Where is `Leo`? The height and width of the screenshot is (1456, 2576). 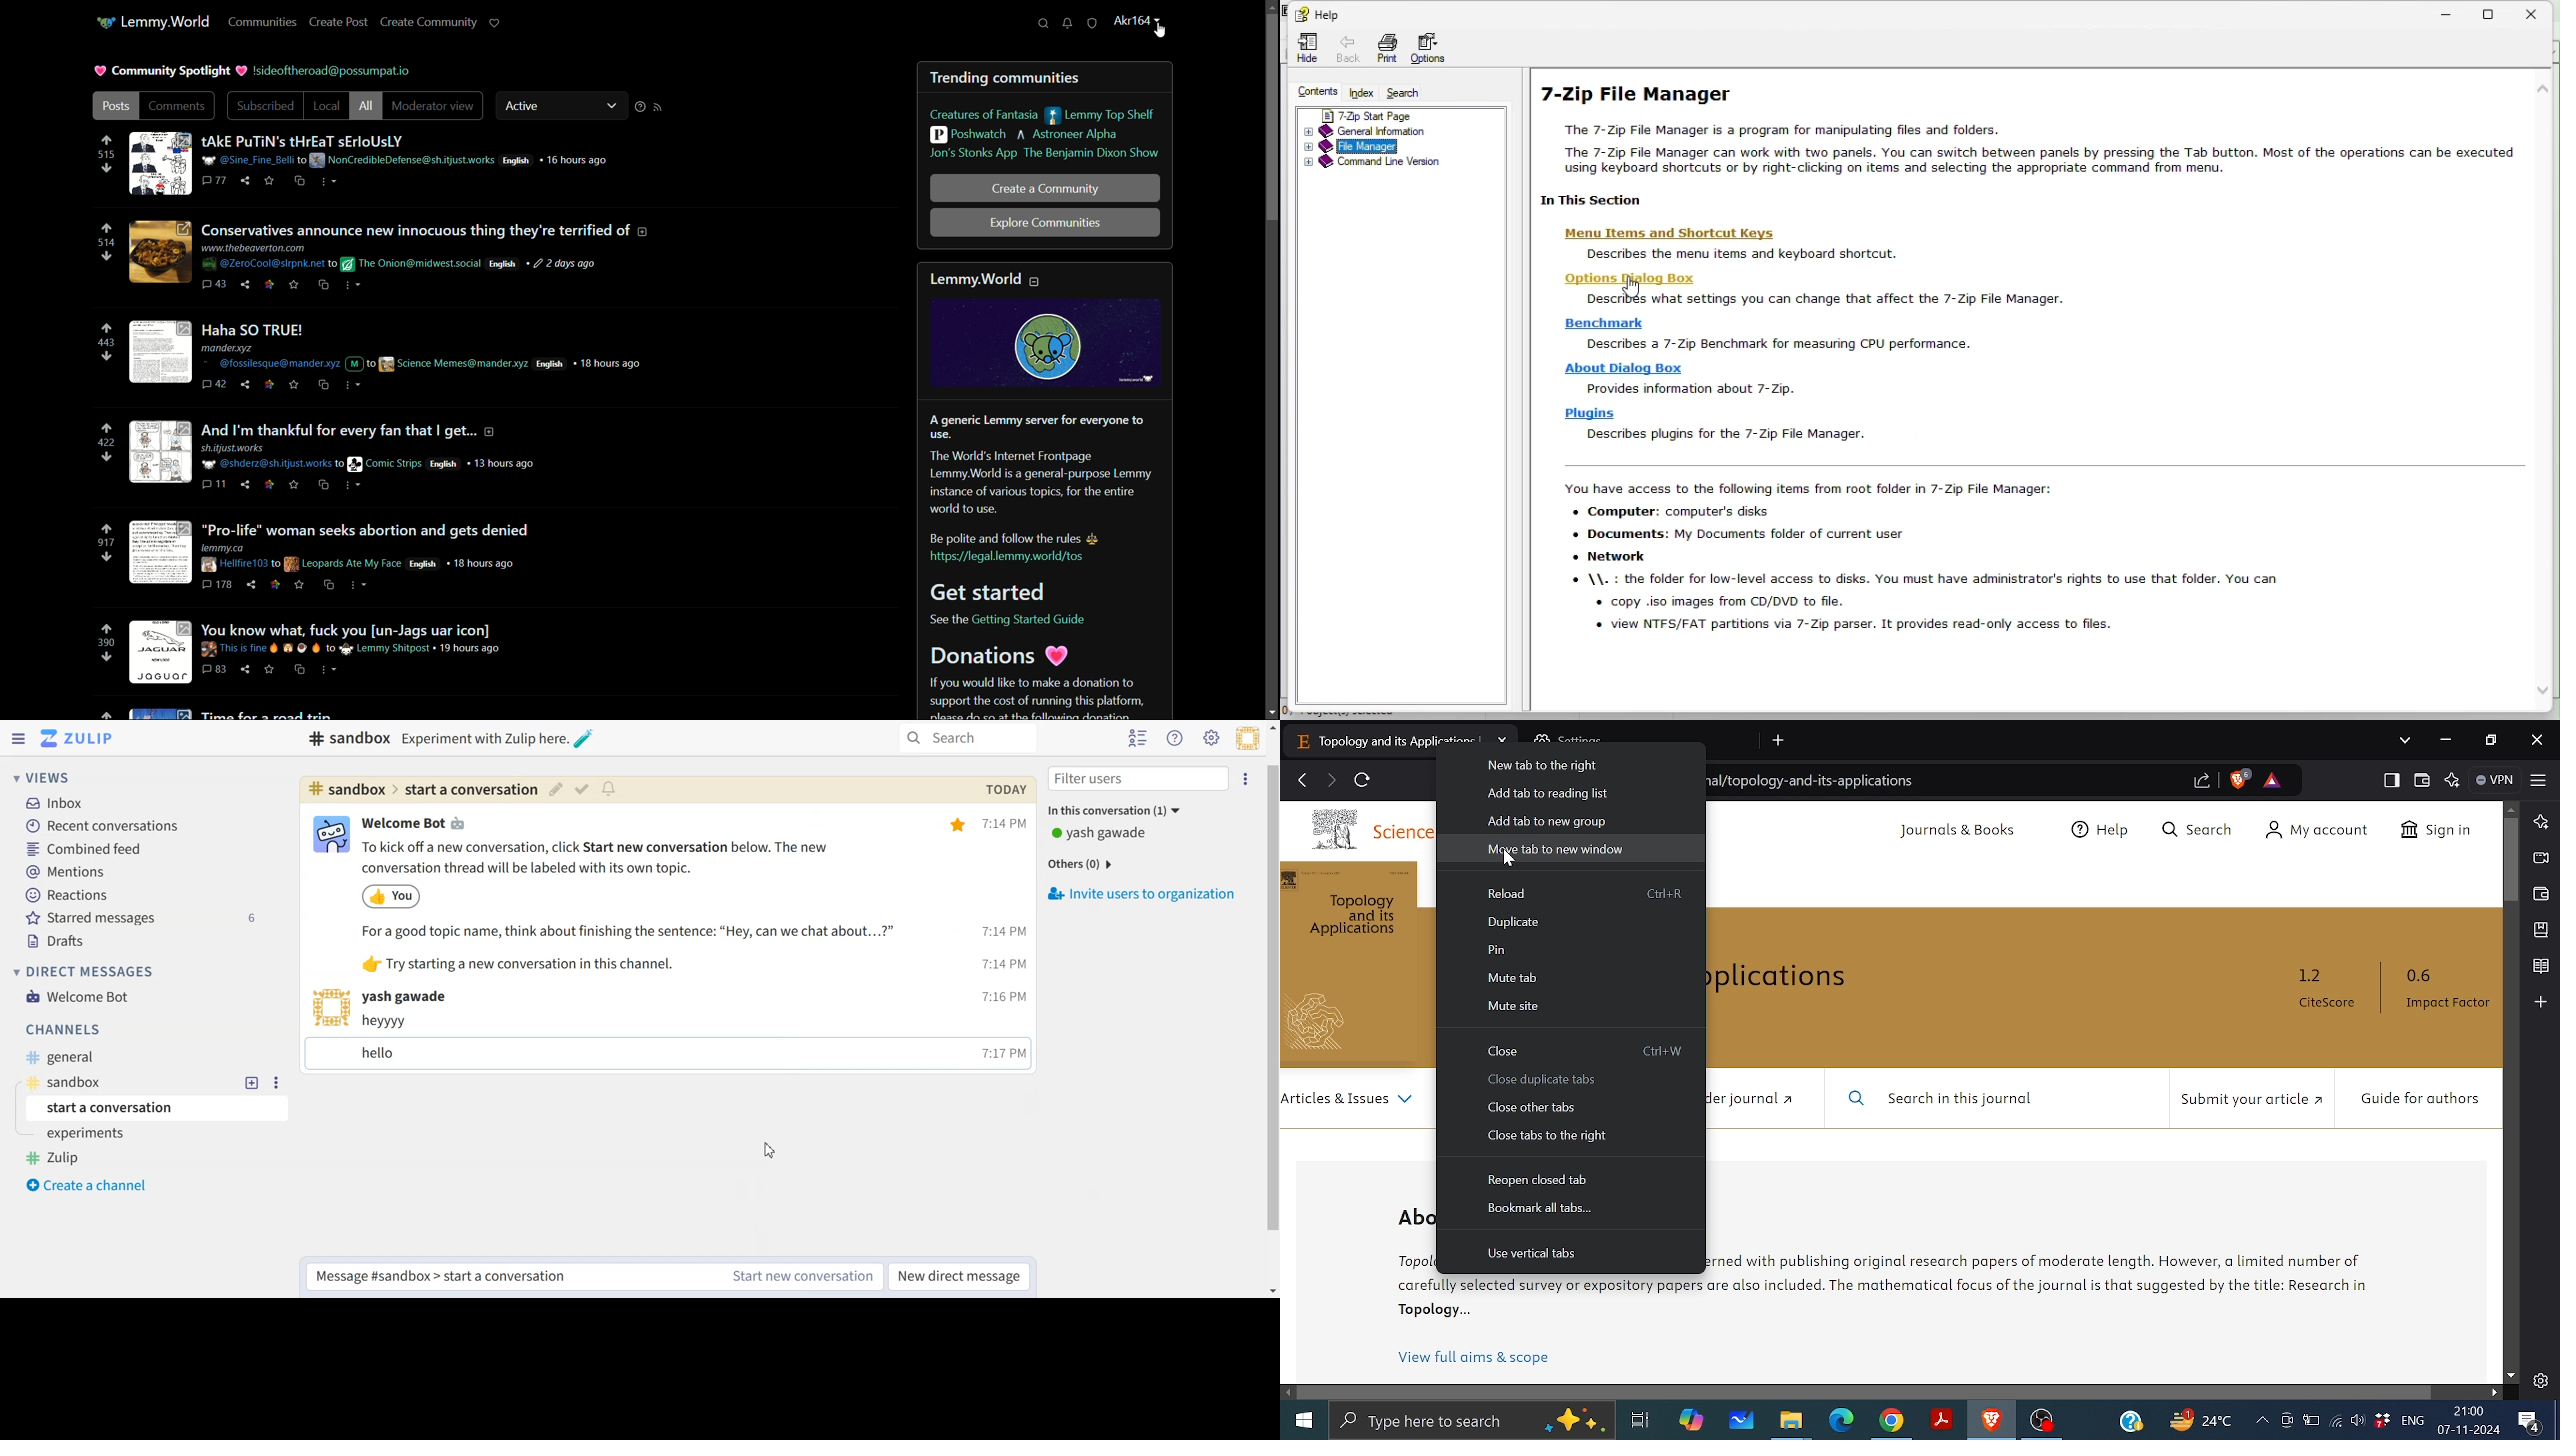 Leo is located at coordinates (2540, 822).